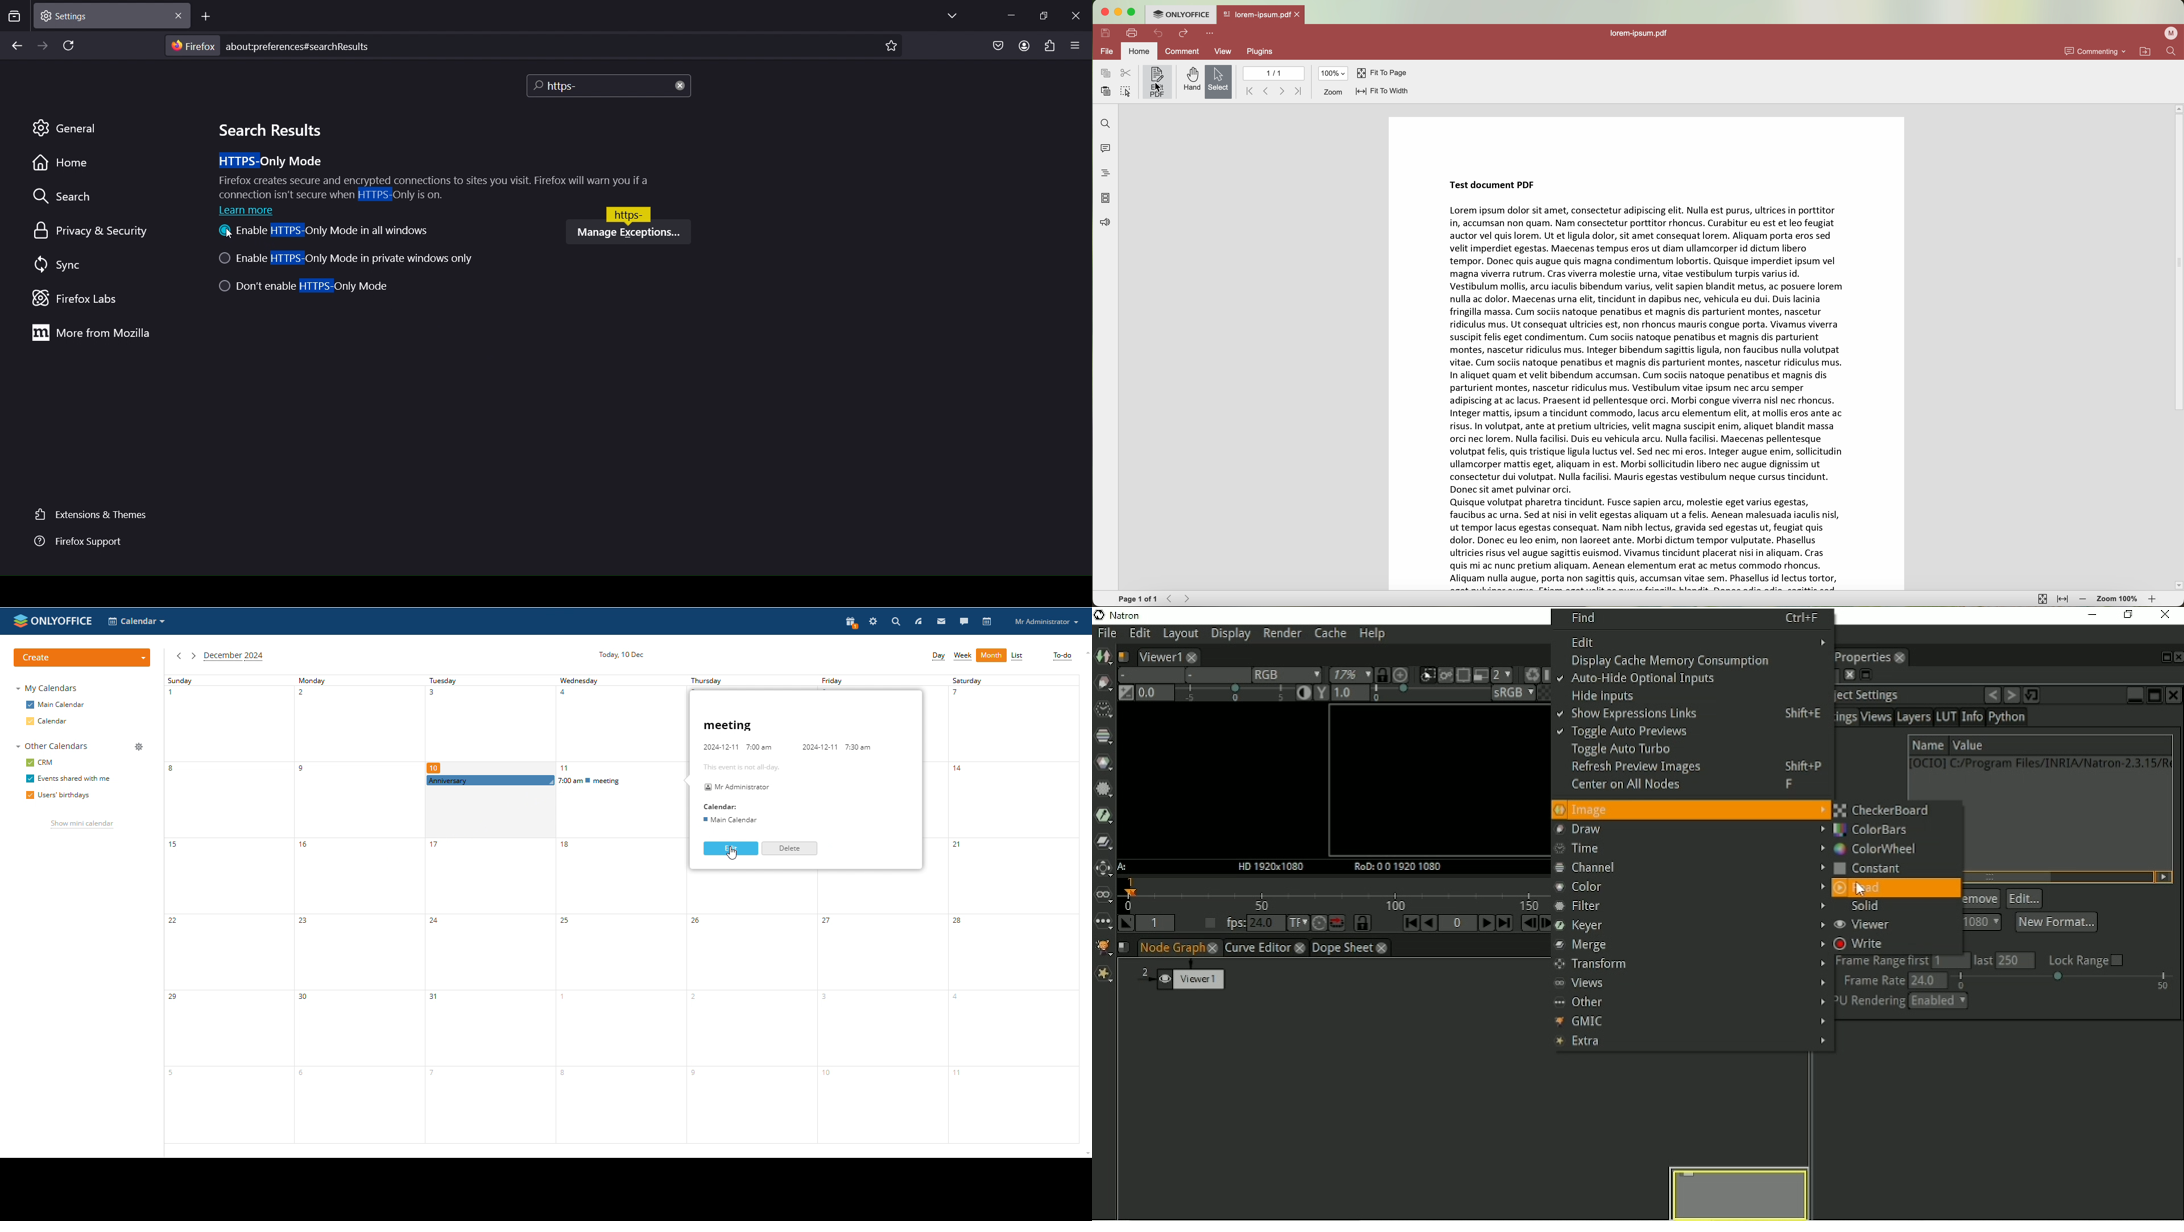 The height and width of the screenshot is (1232, 2184). I want to click on 100%, so click(1332, 73).